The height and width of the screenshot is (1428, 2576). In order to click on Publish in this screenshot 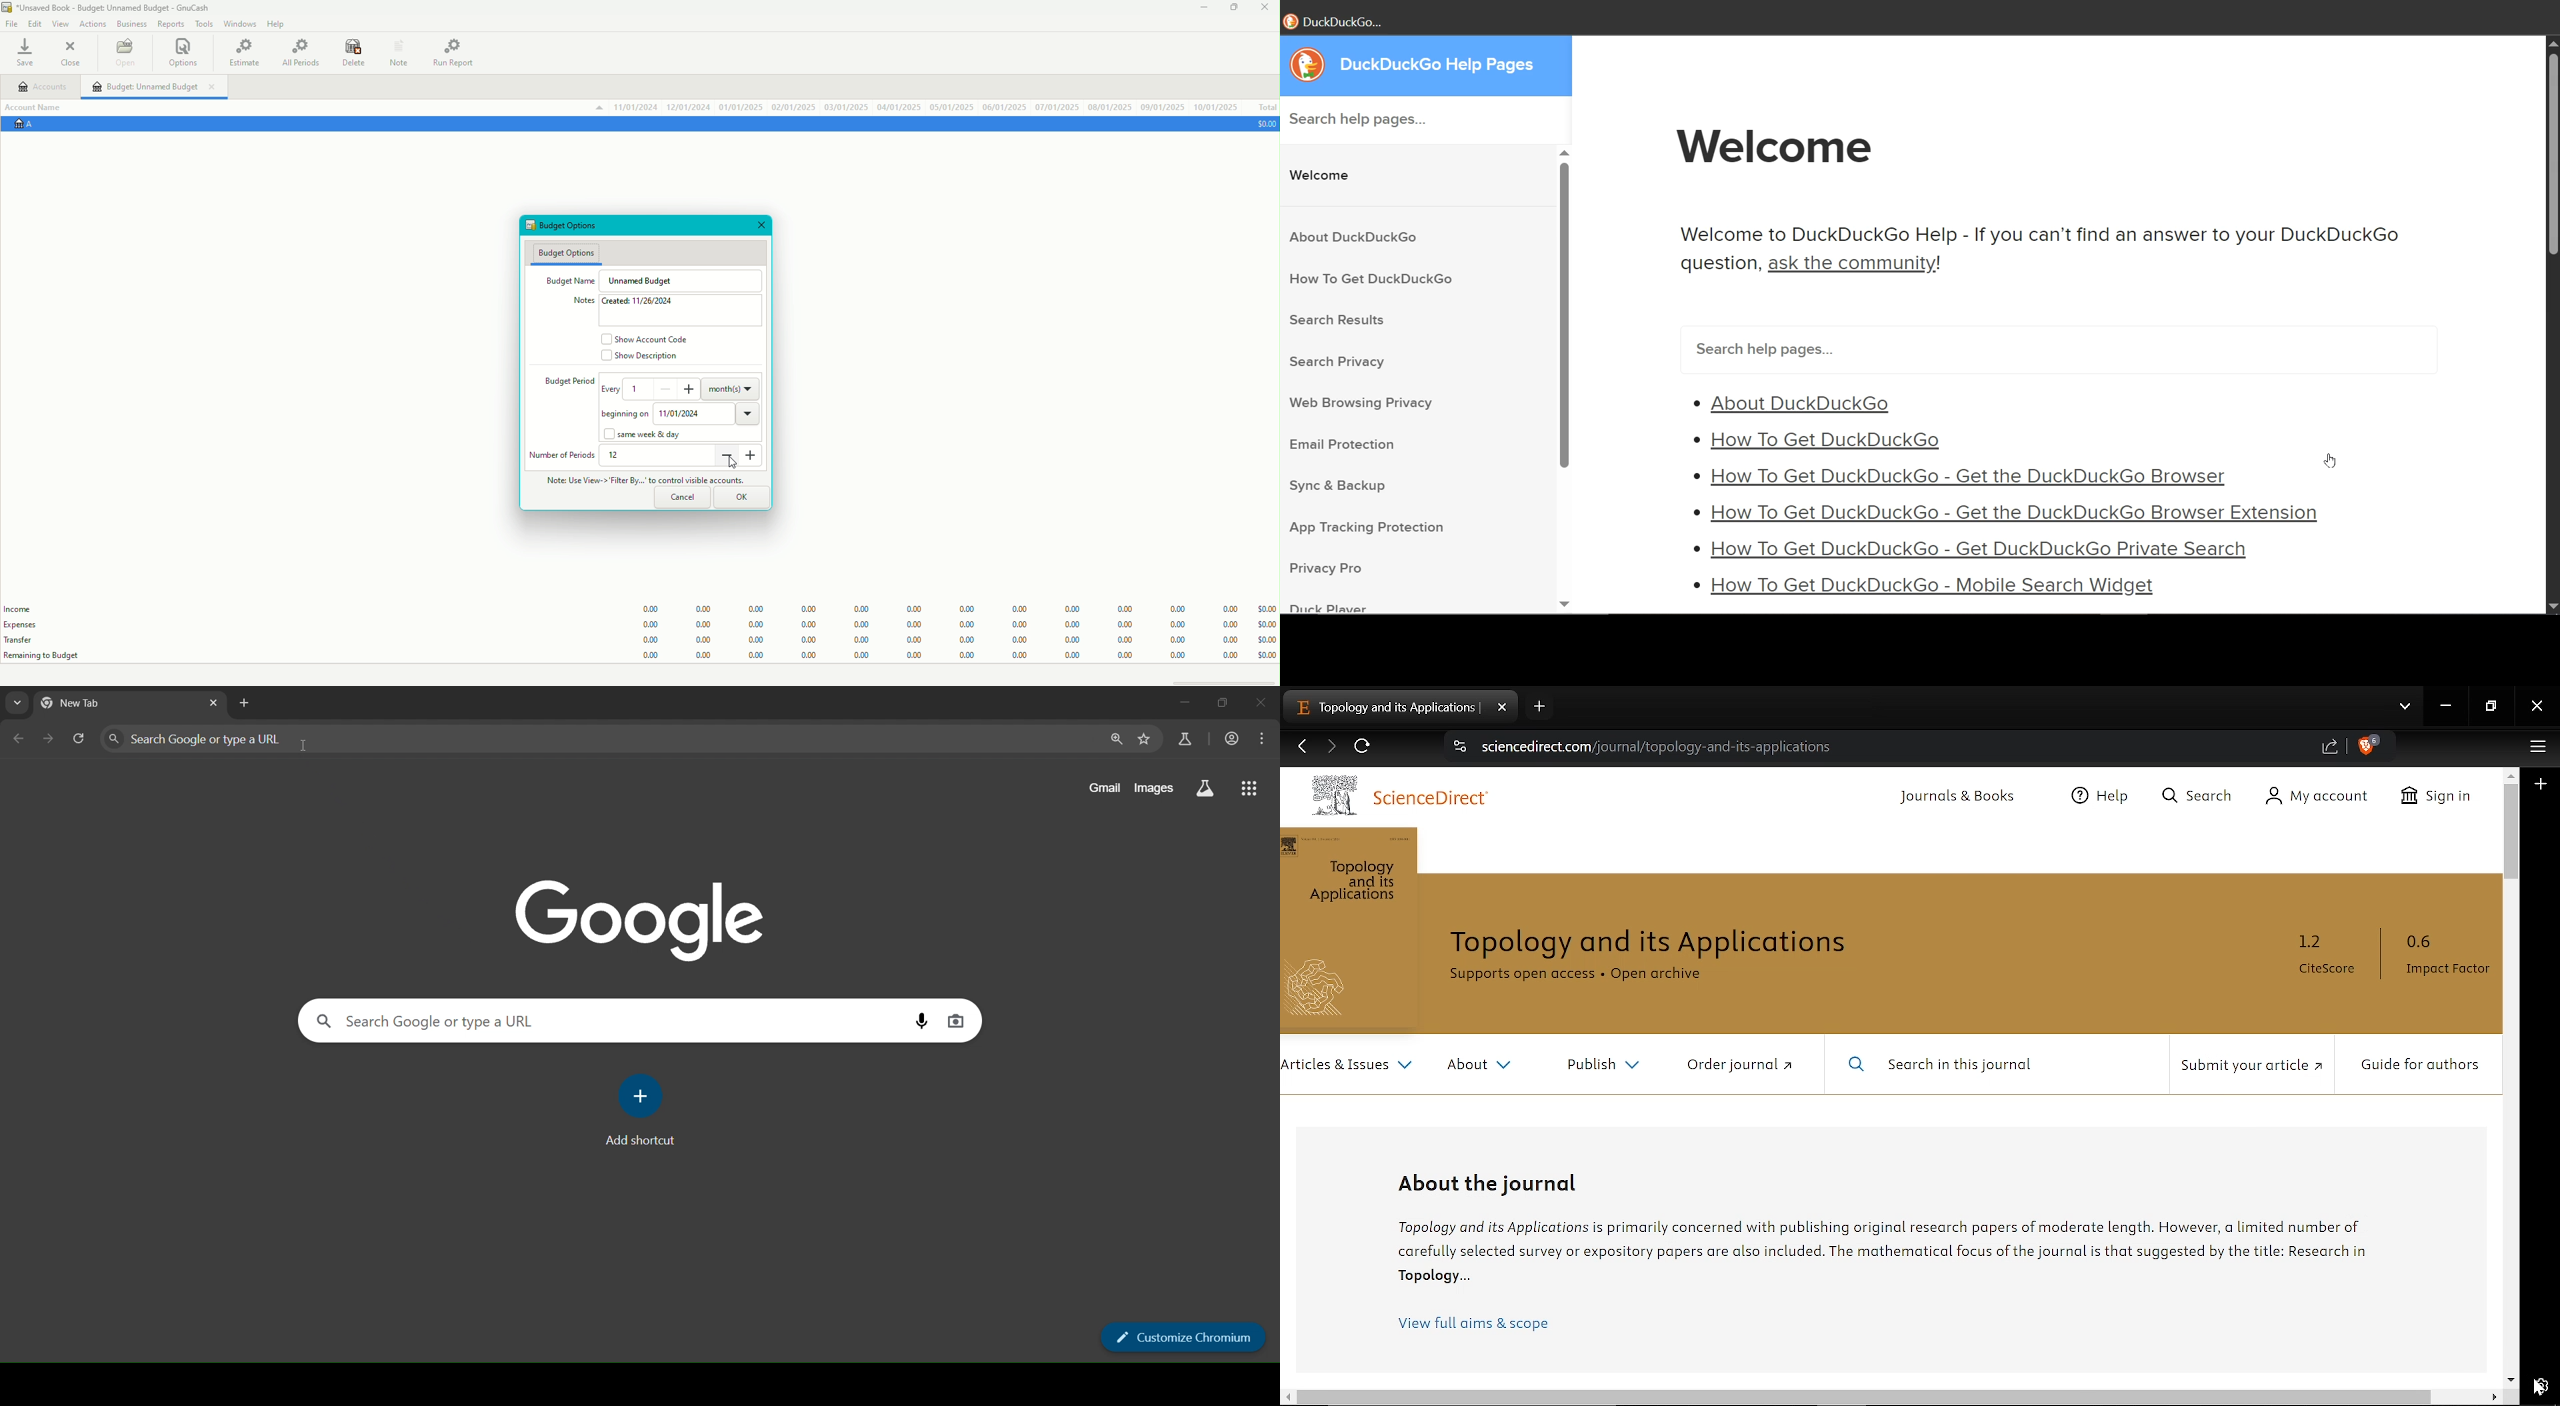, I will do `click(1602, 1063)`.